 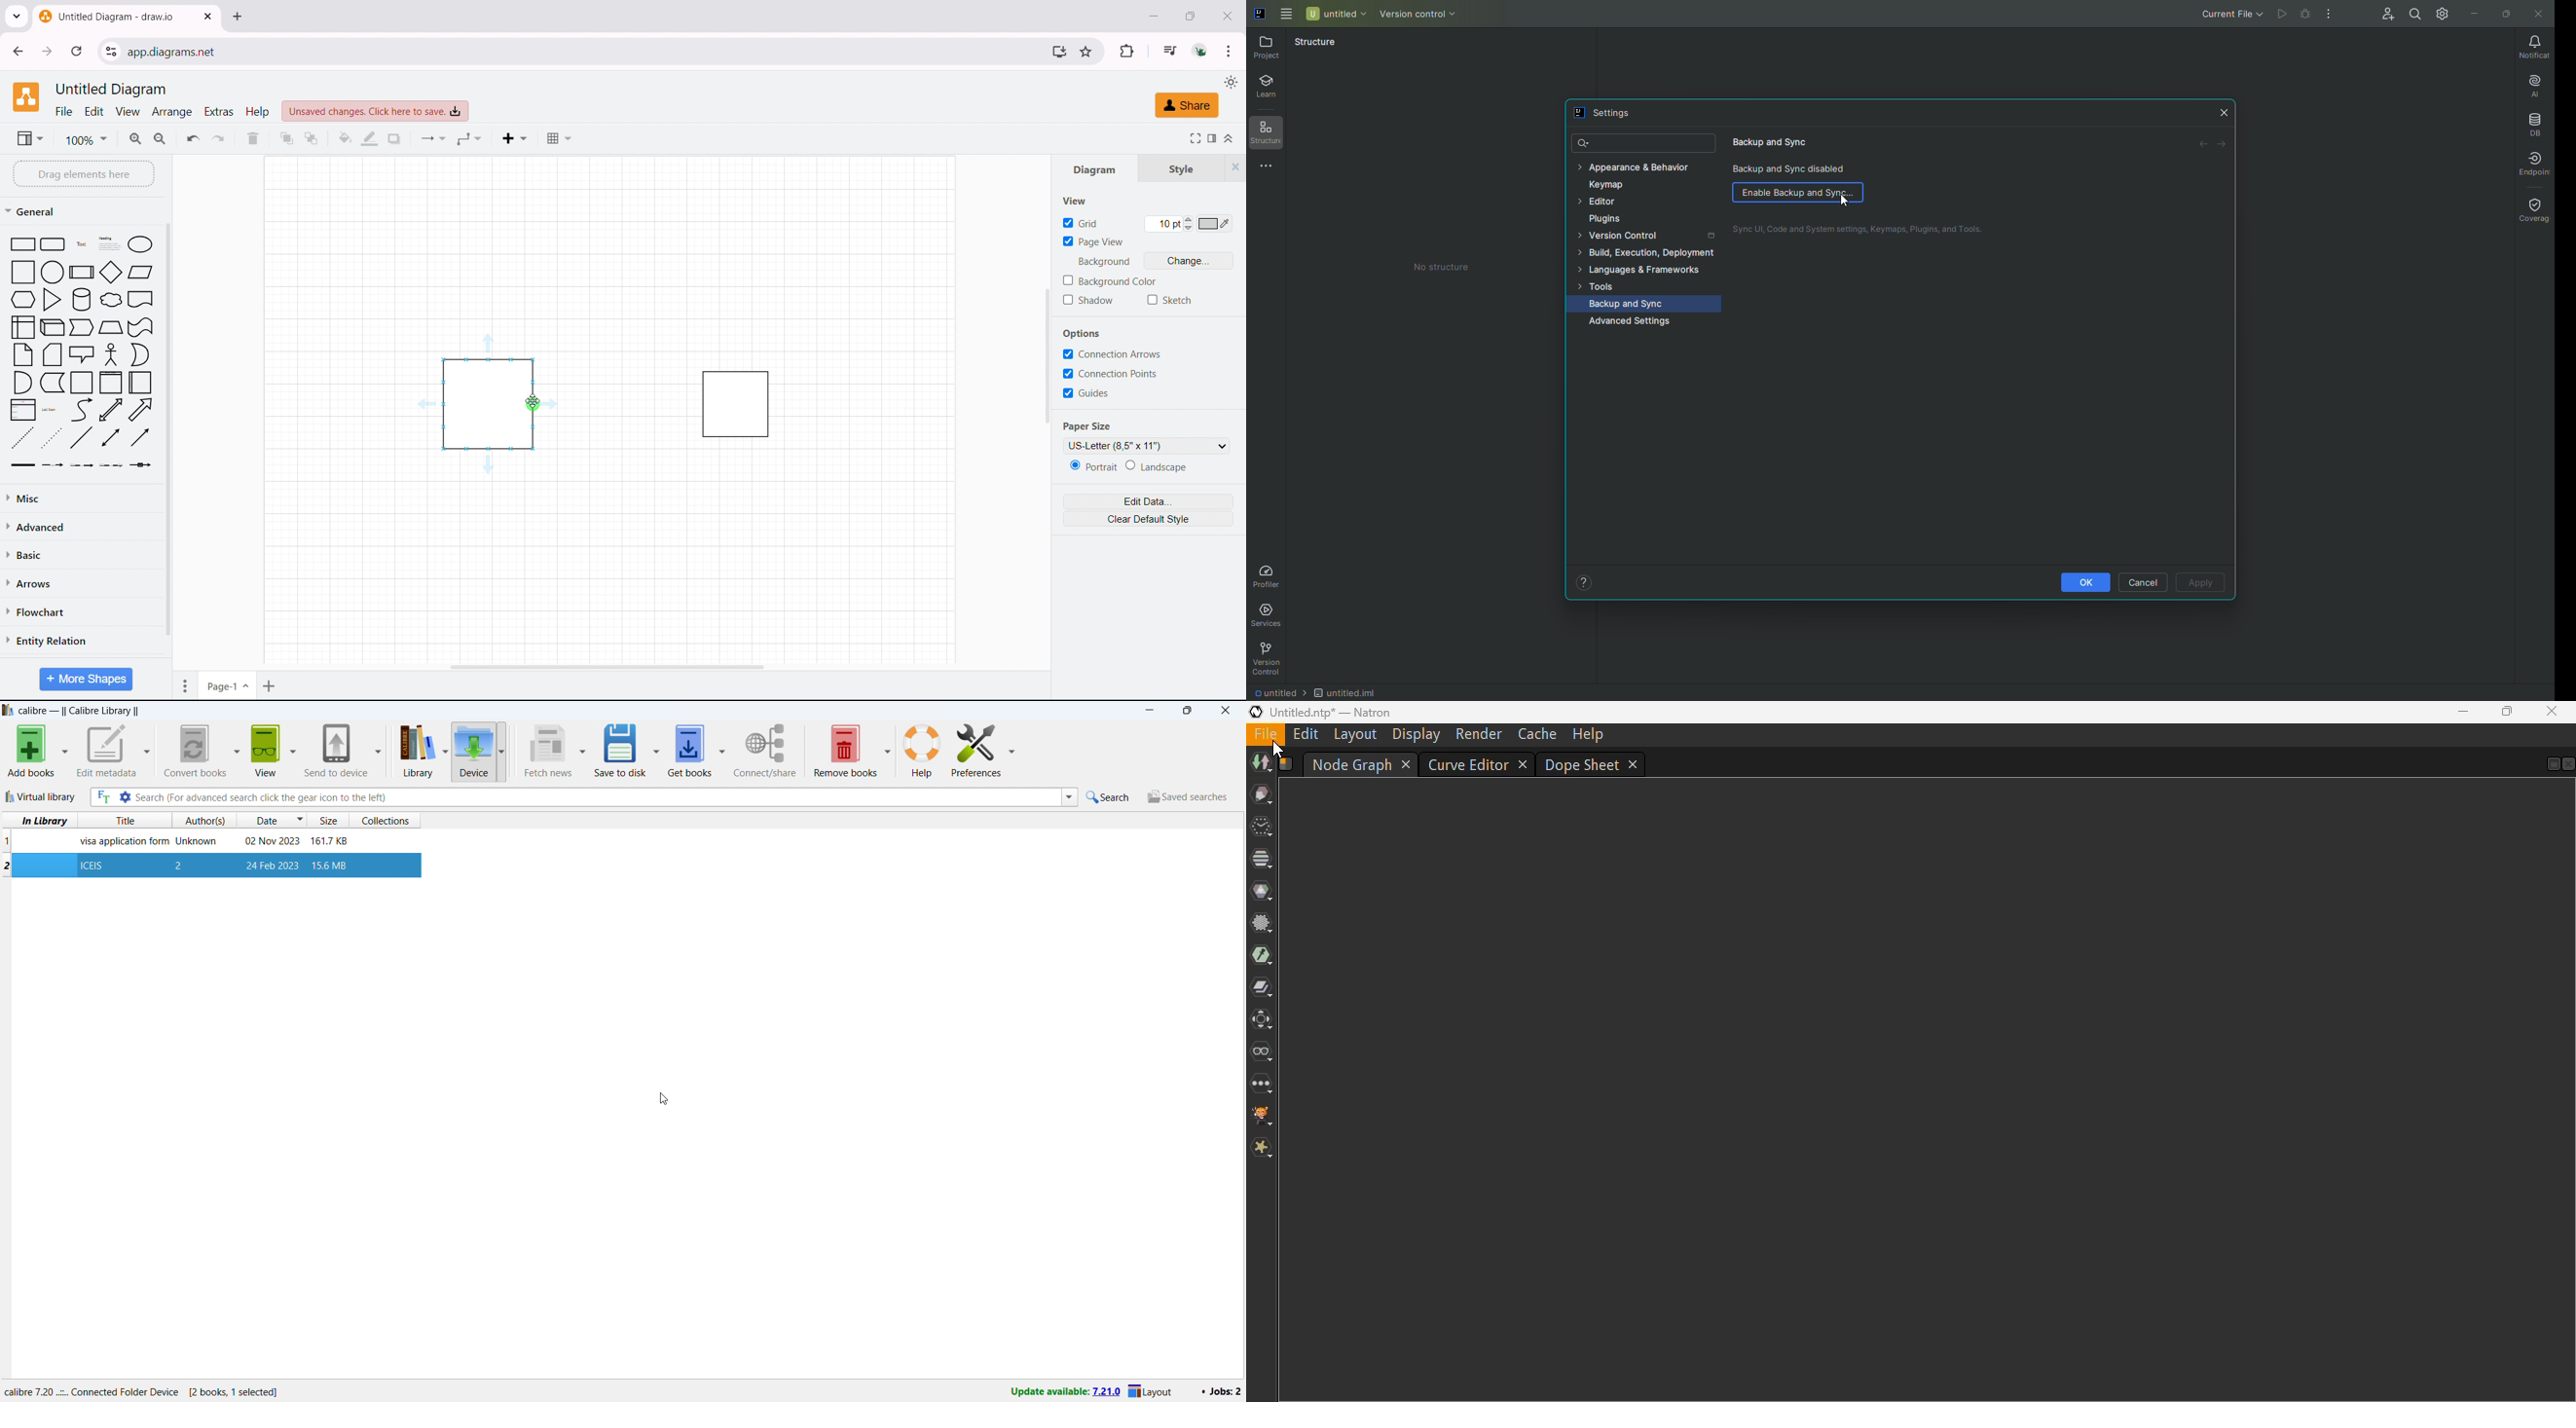 I want to click on advanced, so click(x=82, y=526).